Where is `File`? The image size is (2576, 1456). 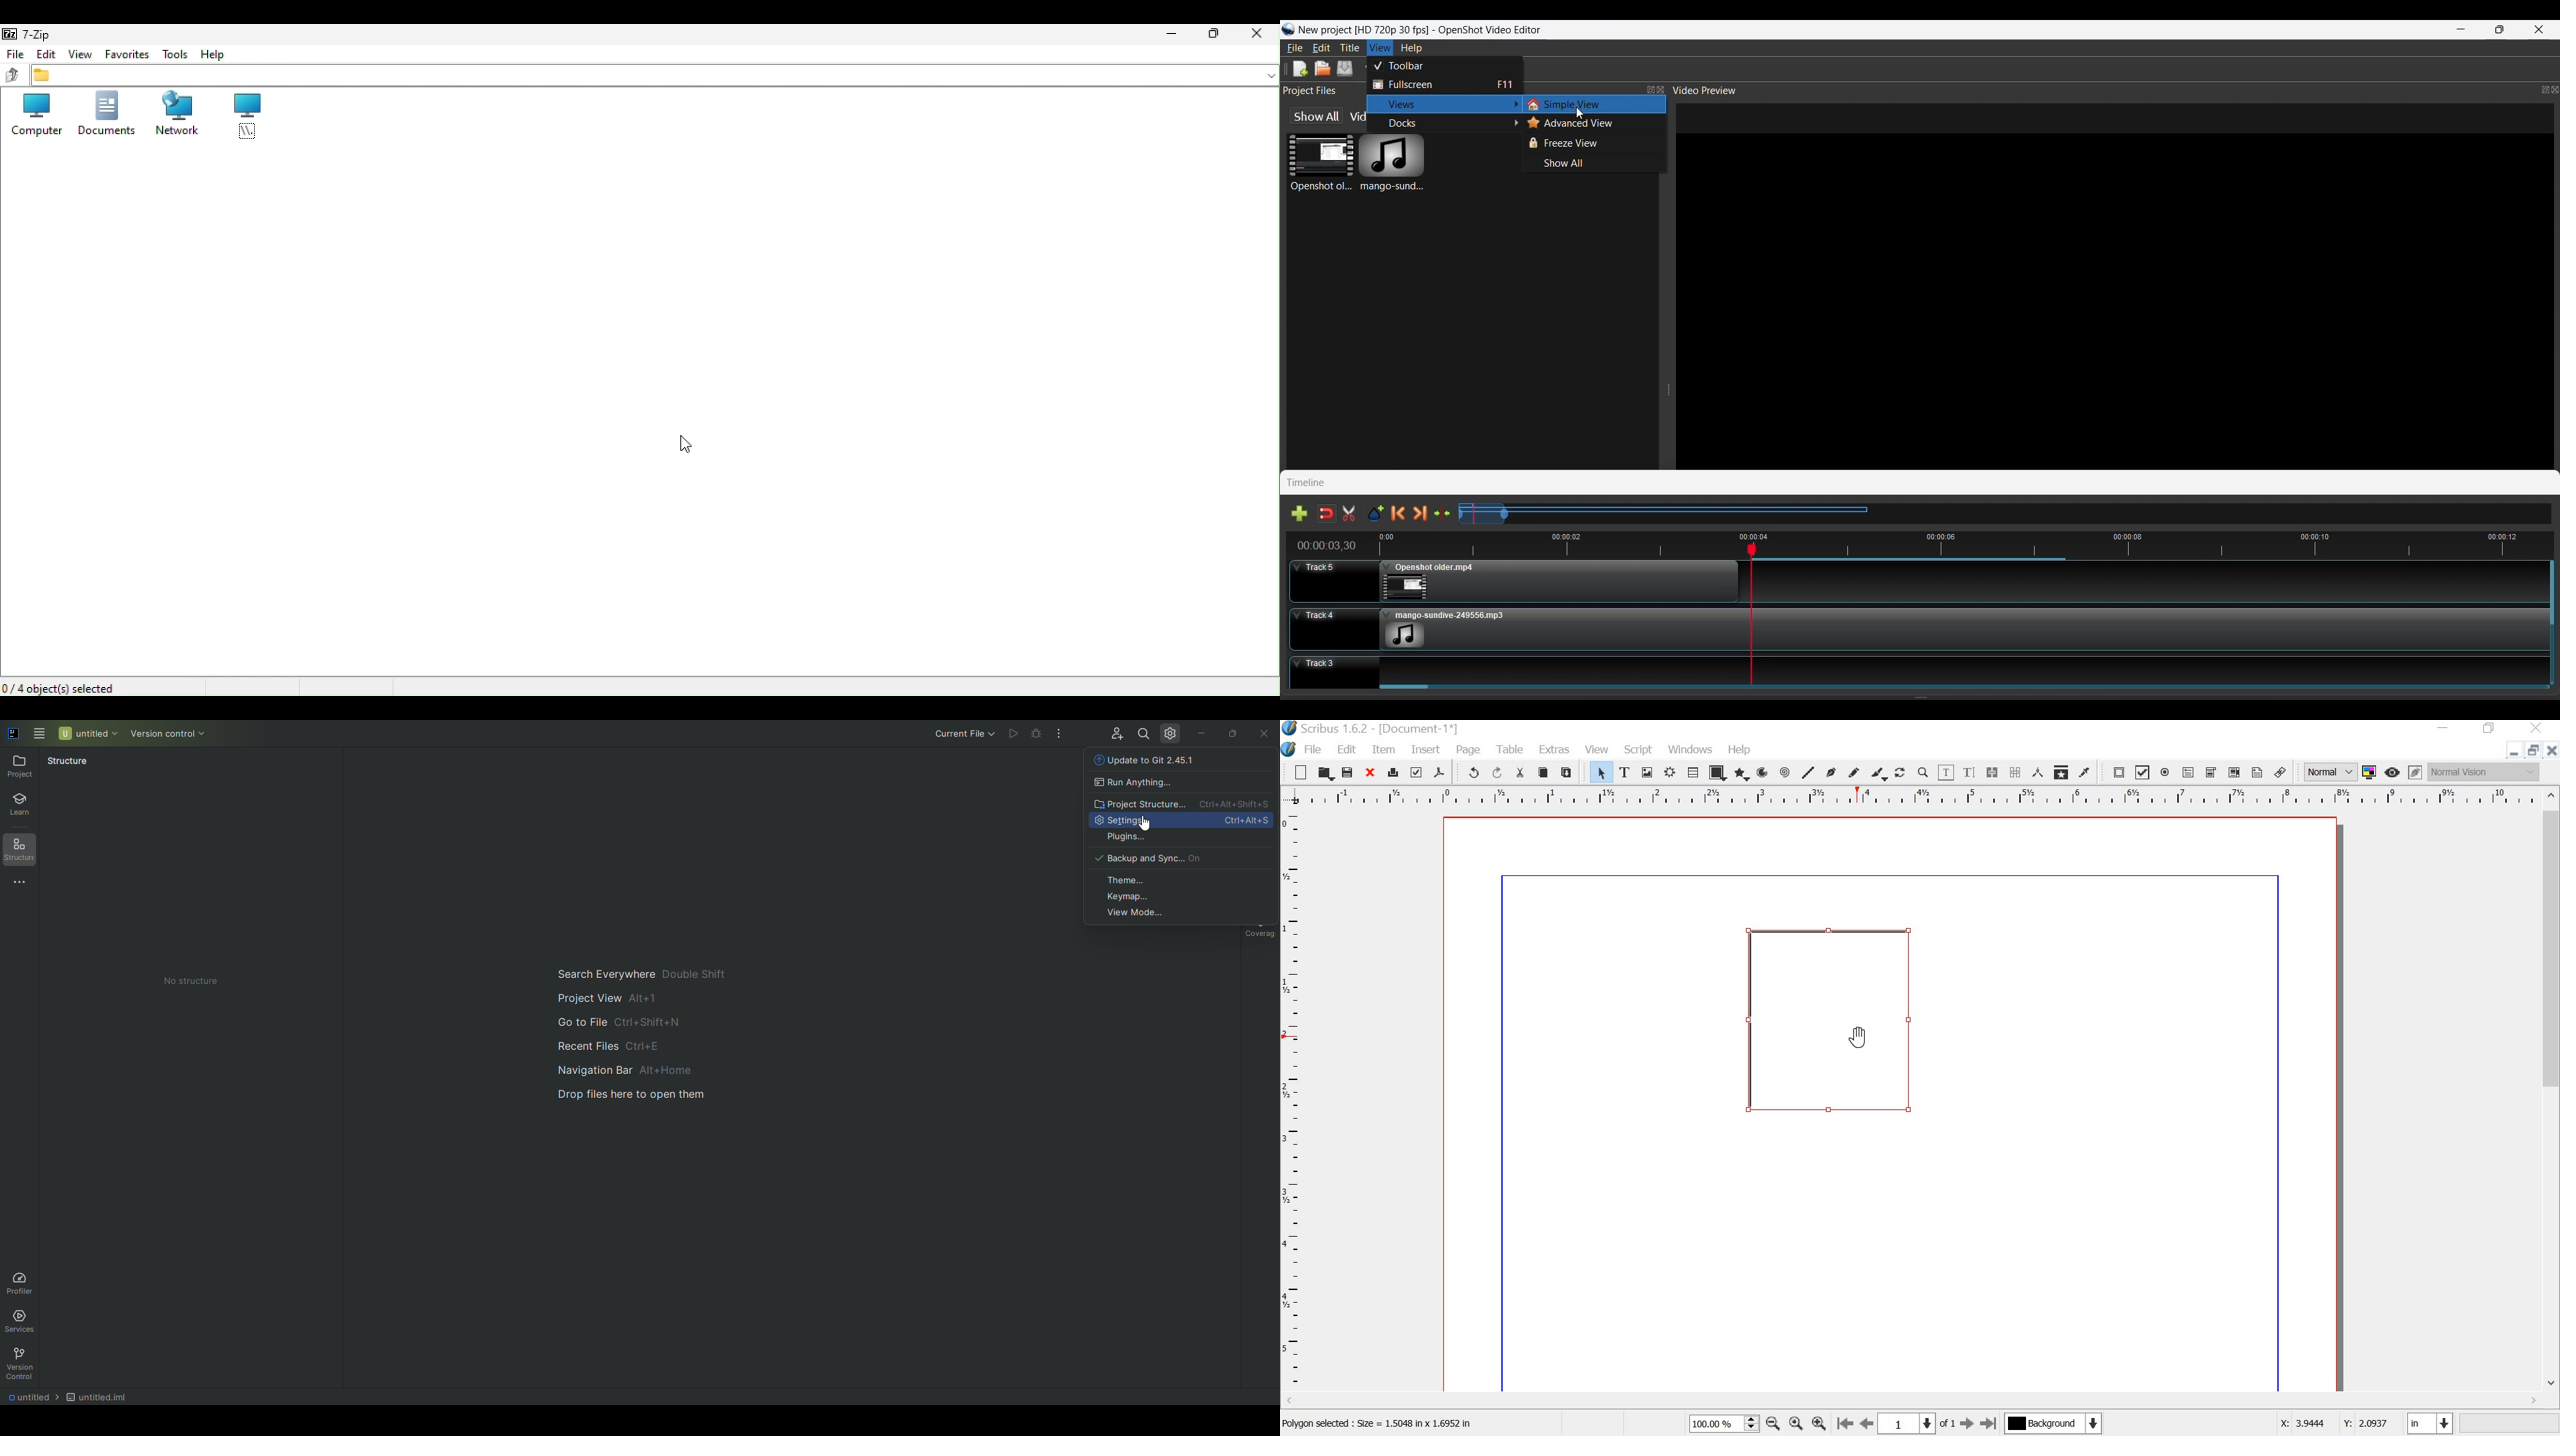
File is located at coordinates (15, 53).